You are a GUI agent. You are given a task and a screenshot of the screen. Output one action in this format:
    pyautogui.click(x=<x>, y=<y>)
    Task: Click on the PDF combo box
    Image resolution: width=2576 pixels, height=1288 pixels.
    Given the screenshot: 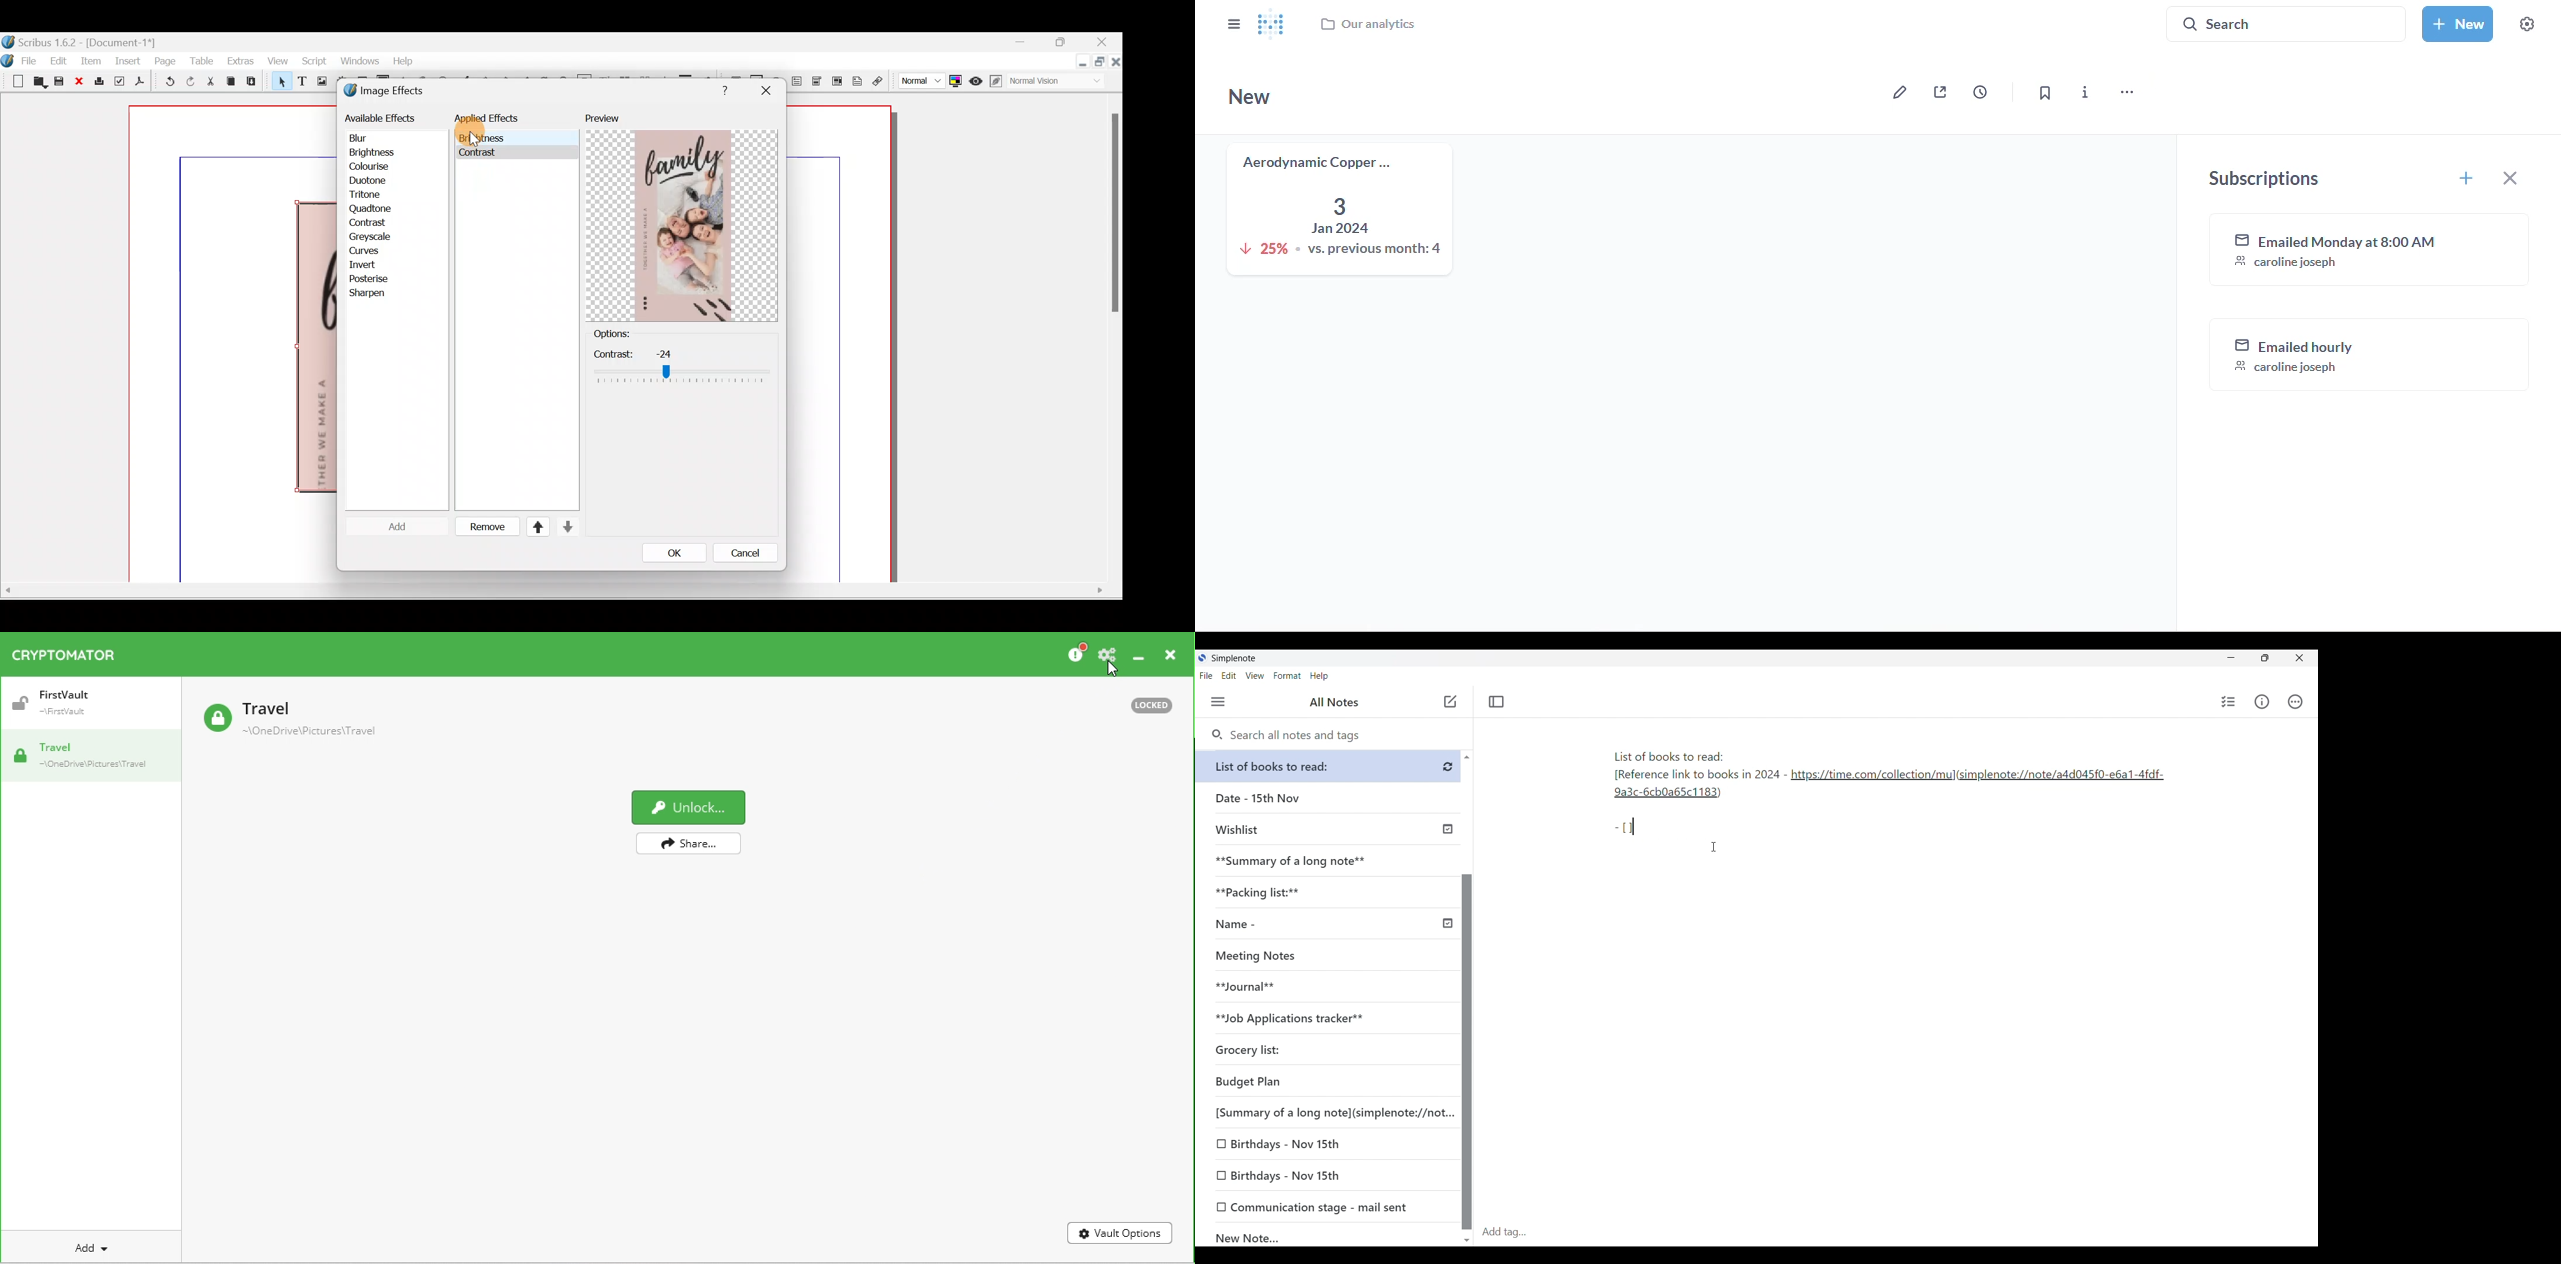 What is the action you would take?
    pyautogui.click(x=817, y=81)
    